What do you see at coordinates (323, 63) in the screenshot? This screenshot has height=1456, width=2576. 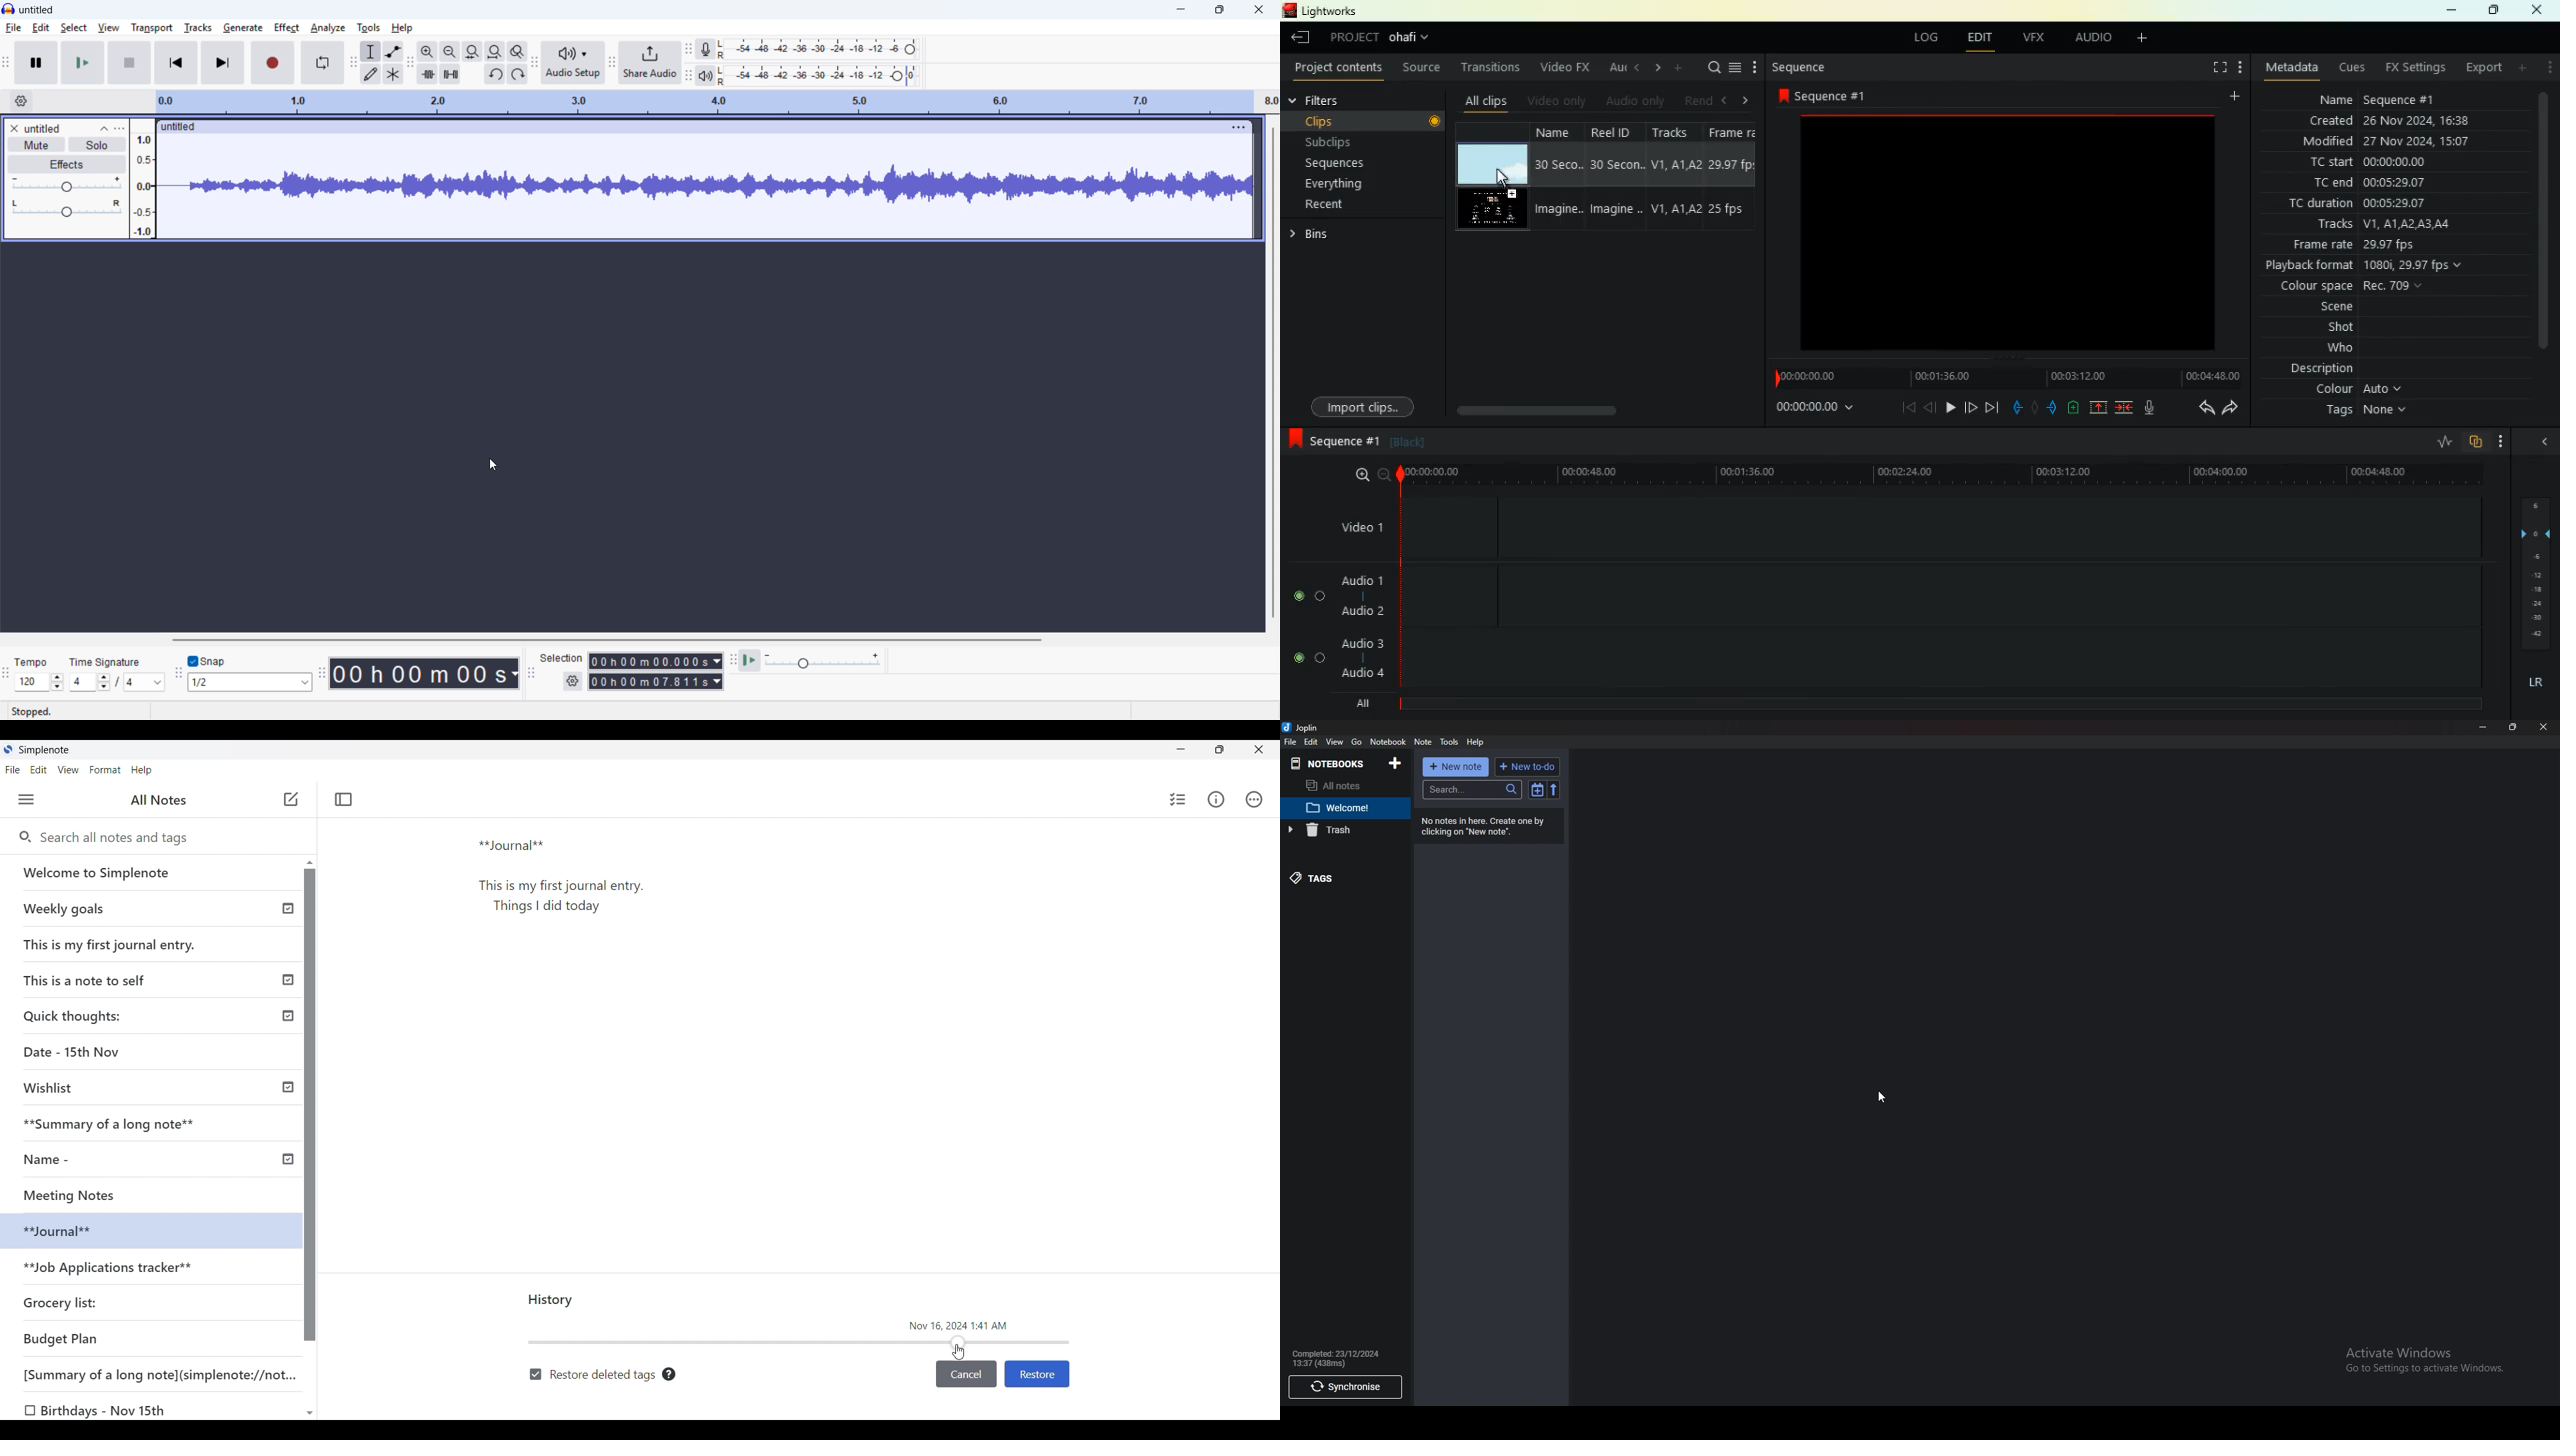 I see `enable looping` at bounding box center [323, 63].